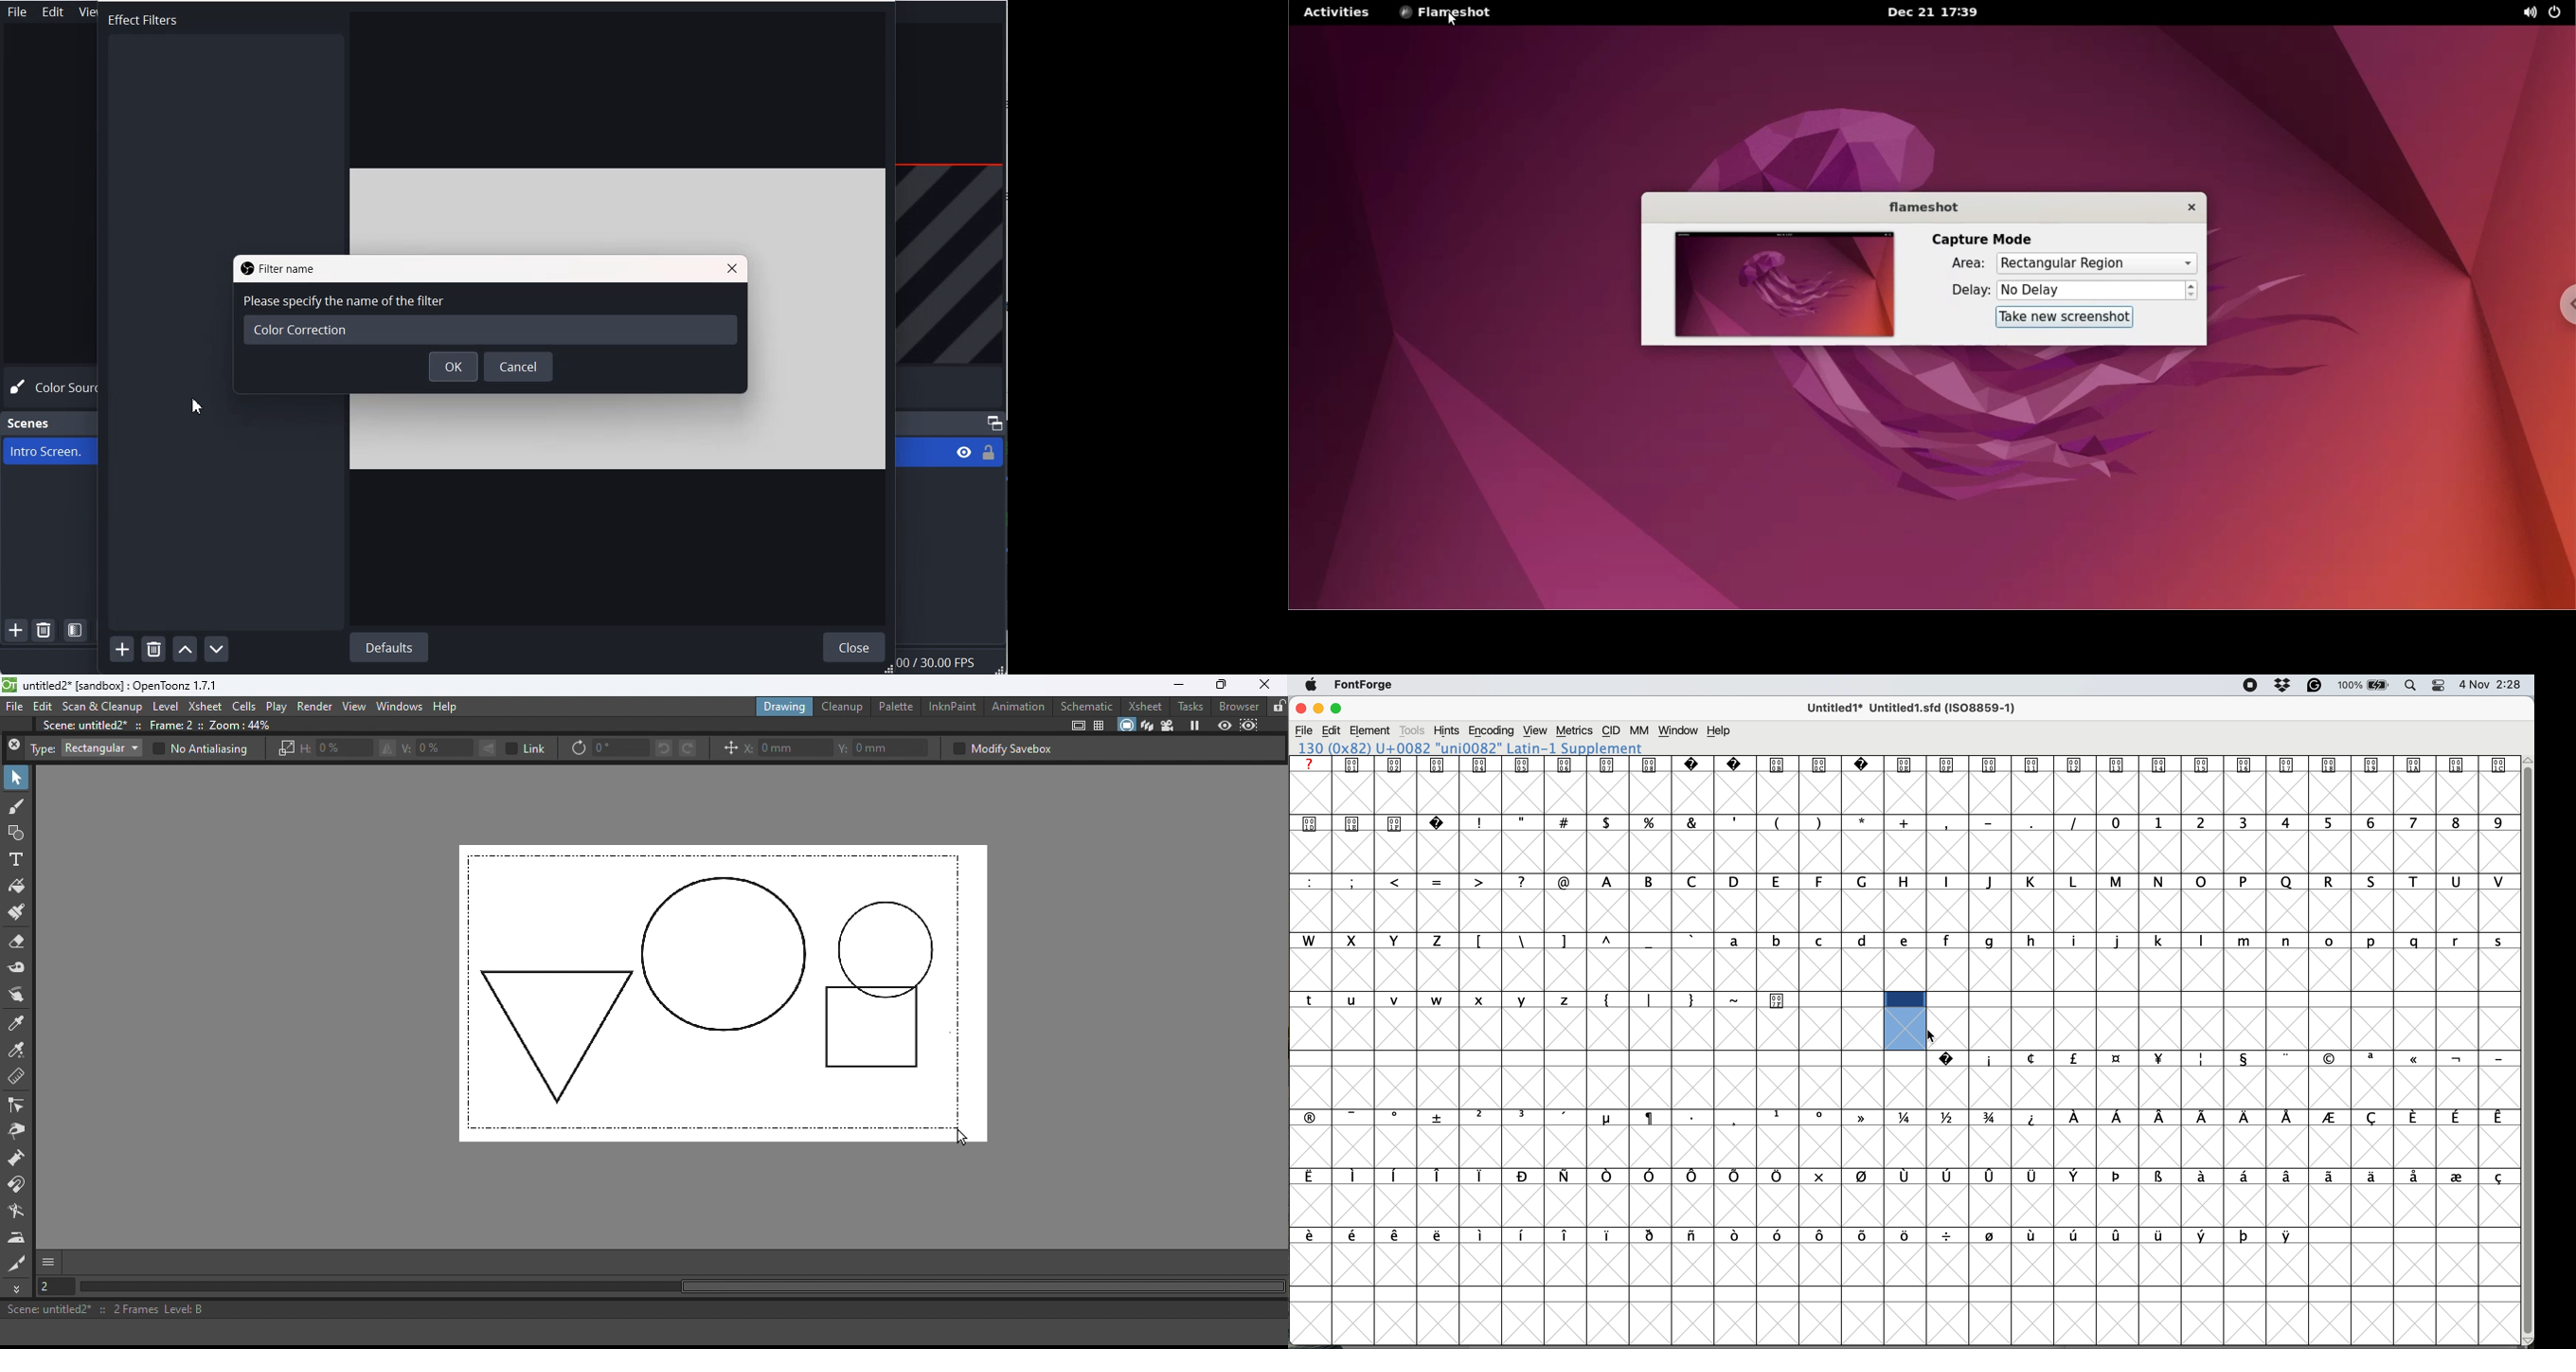 The image size is (2576, 1372). Describe the element at coordinates (390, 647) in the screenshot. I see `Default` at that location.